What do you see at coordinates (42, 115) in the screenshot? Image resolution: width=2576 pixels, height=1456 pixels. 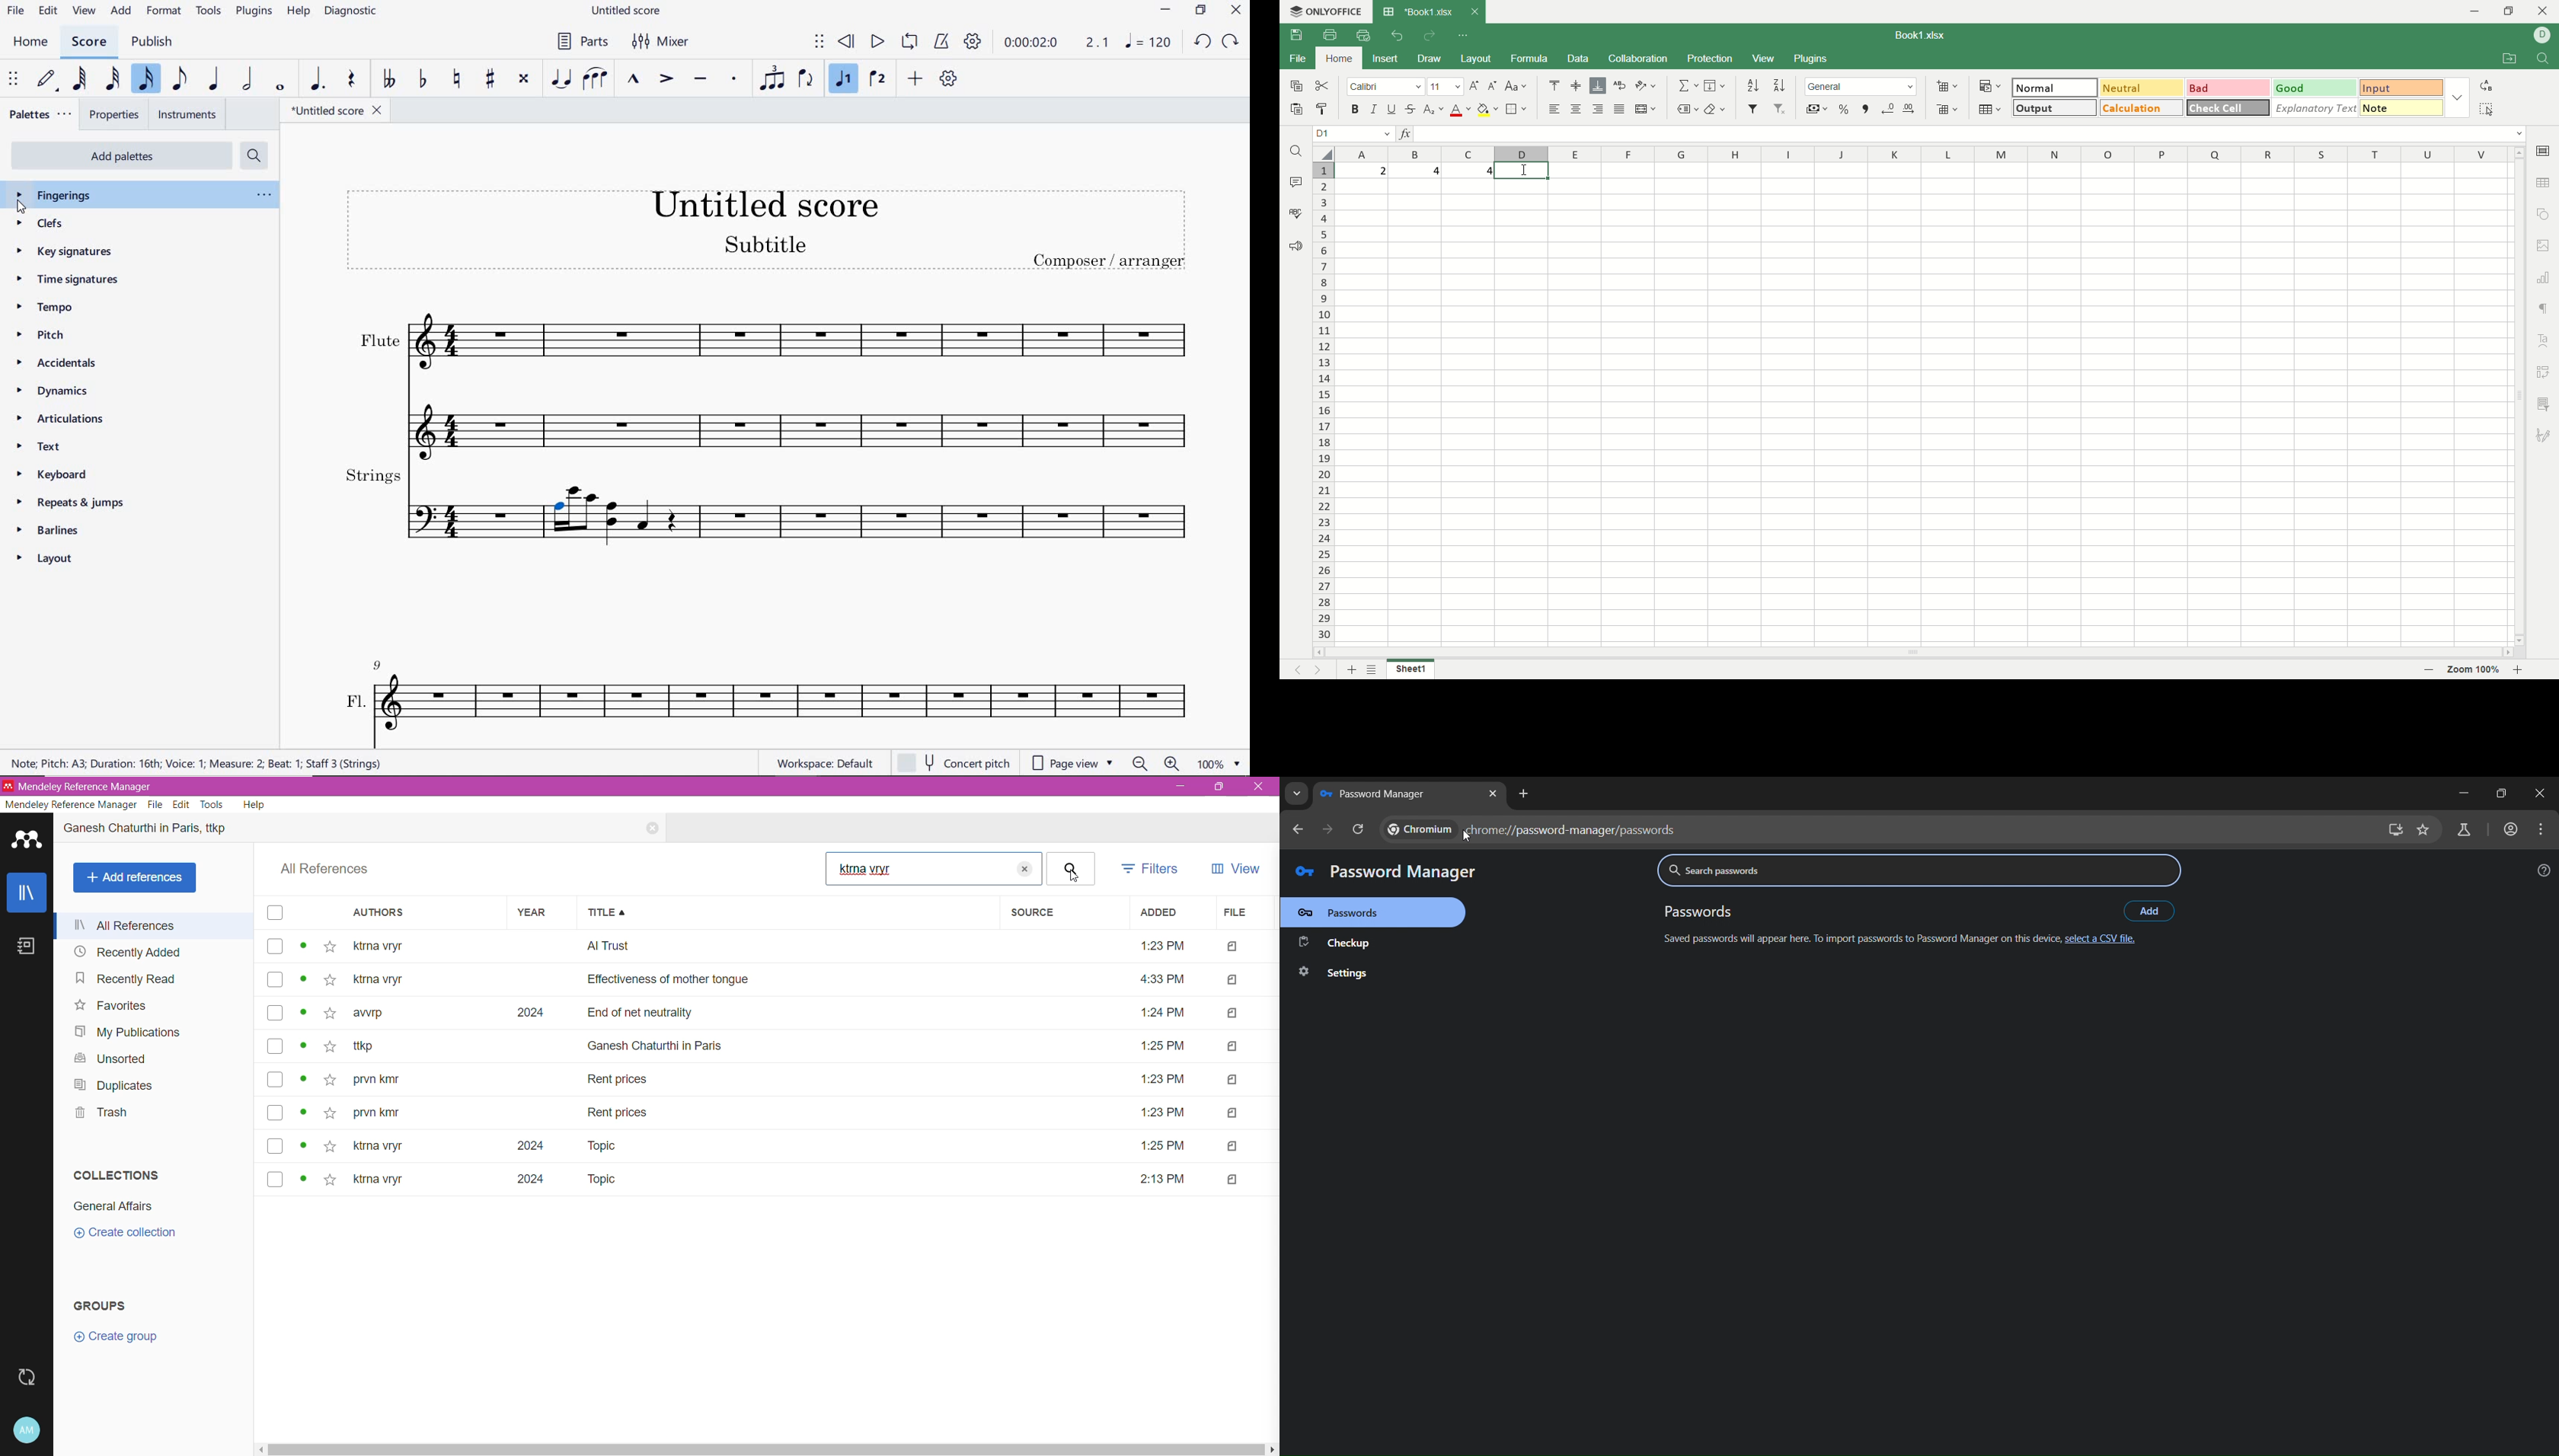 I see `palettes` at bounding box center [42, 115].